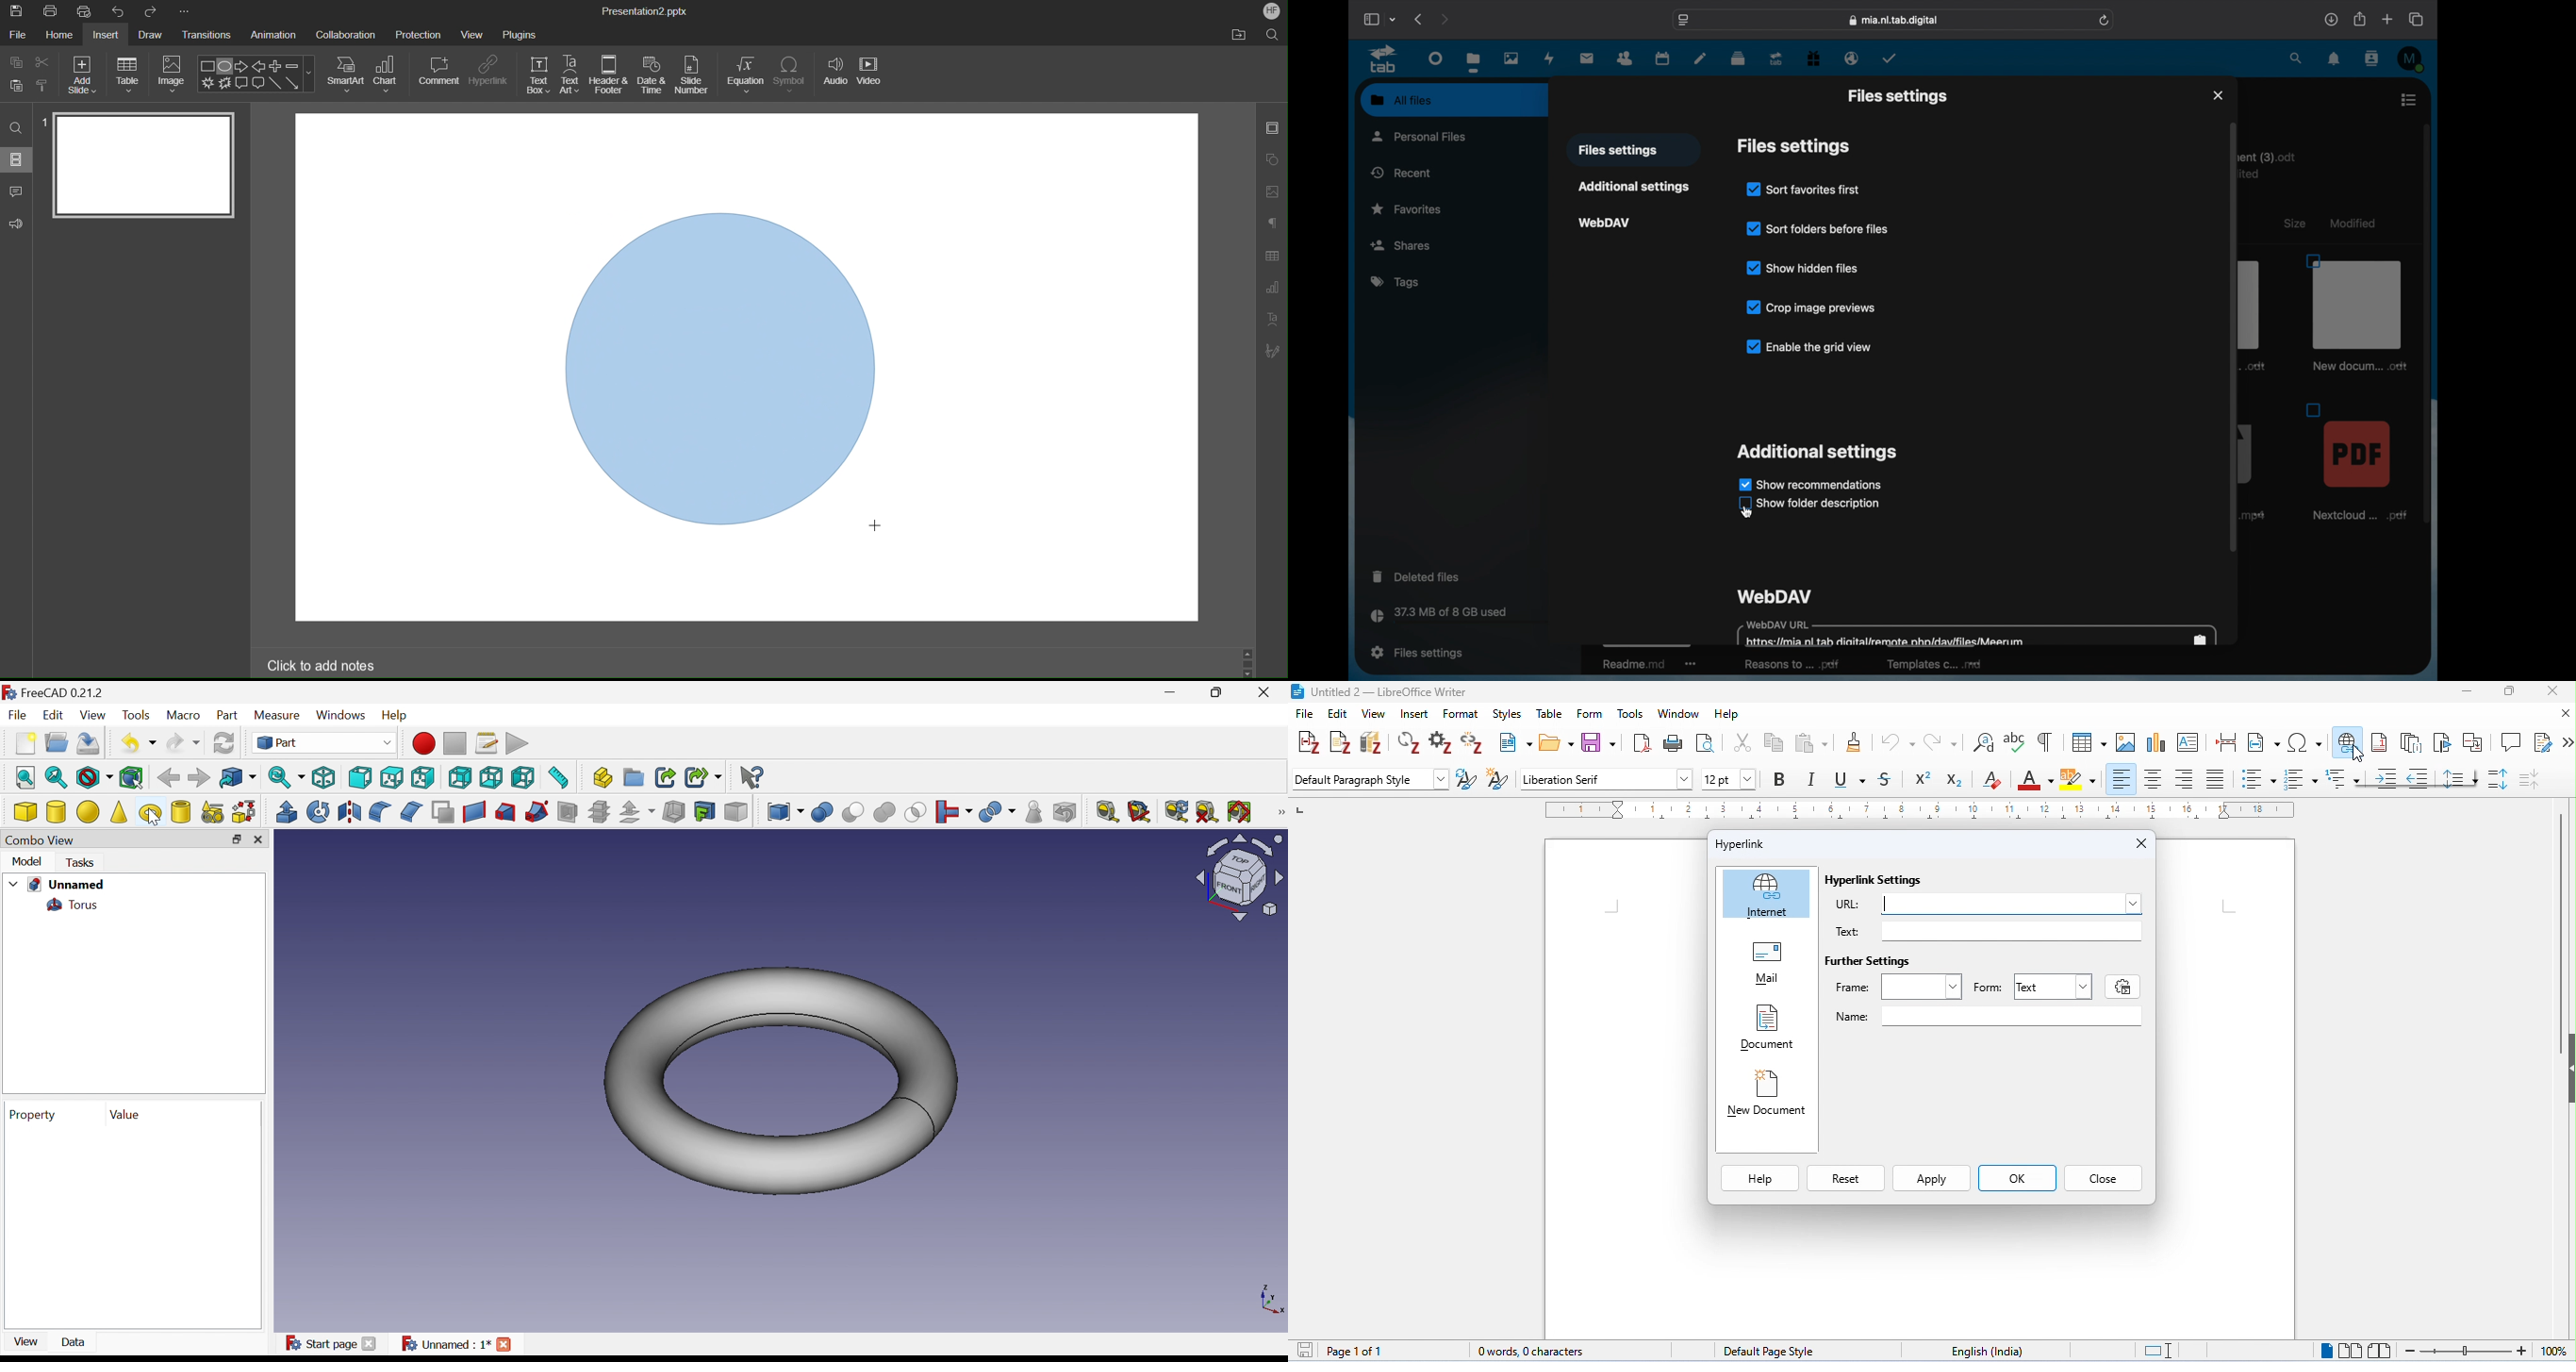 Image resolution: width=2576 pixels, height=1372 pixels. Describe the element at coordinates (2461, 778) in the screenshot. I see `line spacing` at that location.